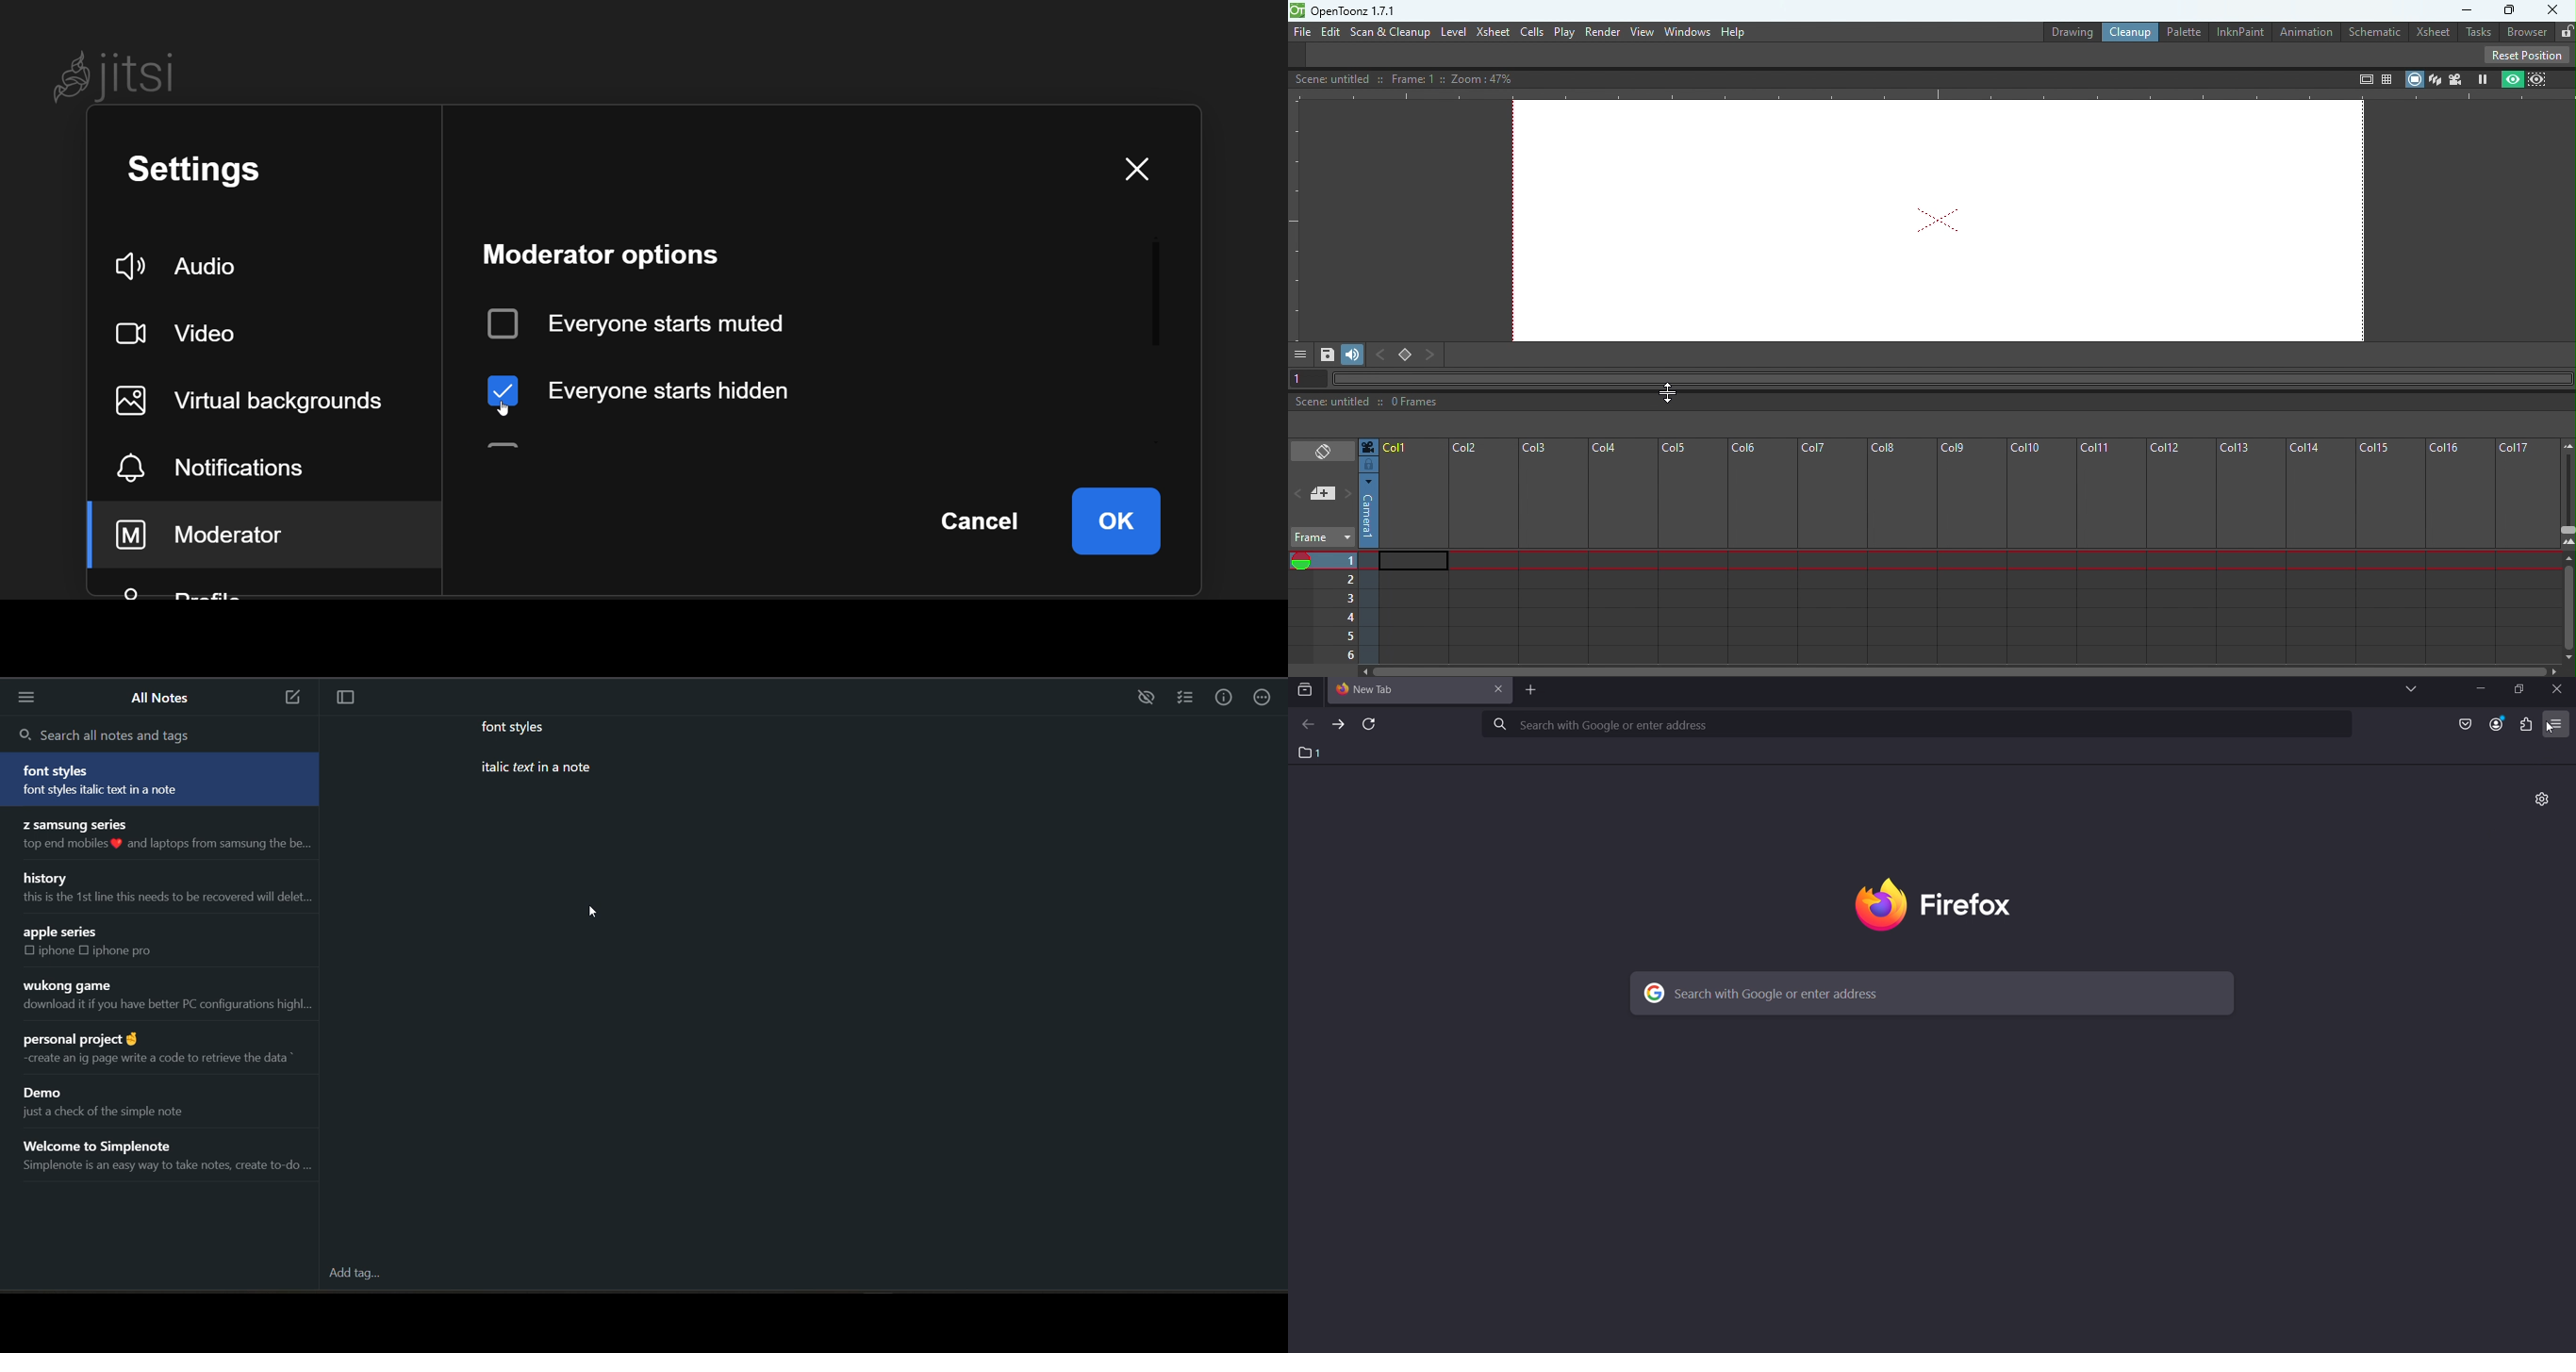 The height and width of the screenshot is (1372, 2576). Describe the element at coordinates (1499, 688) in the screenshot. I see `close` at that location.